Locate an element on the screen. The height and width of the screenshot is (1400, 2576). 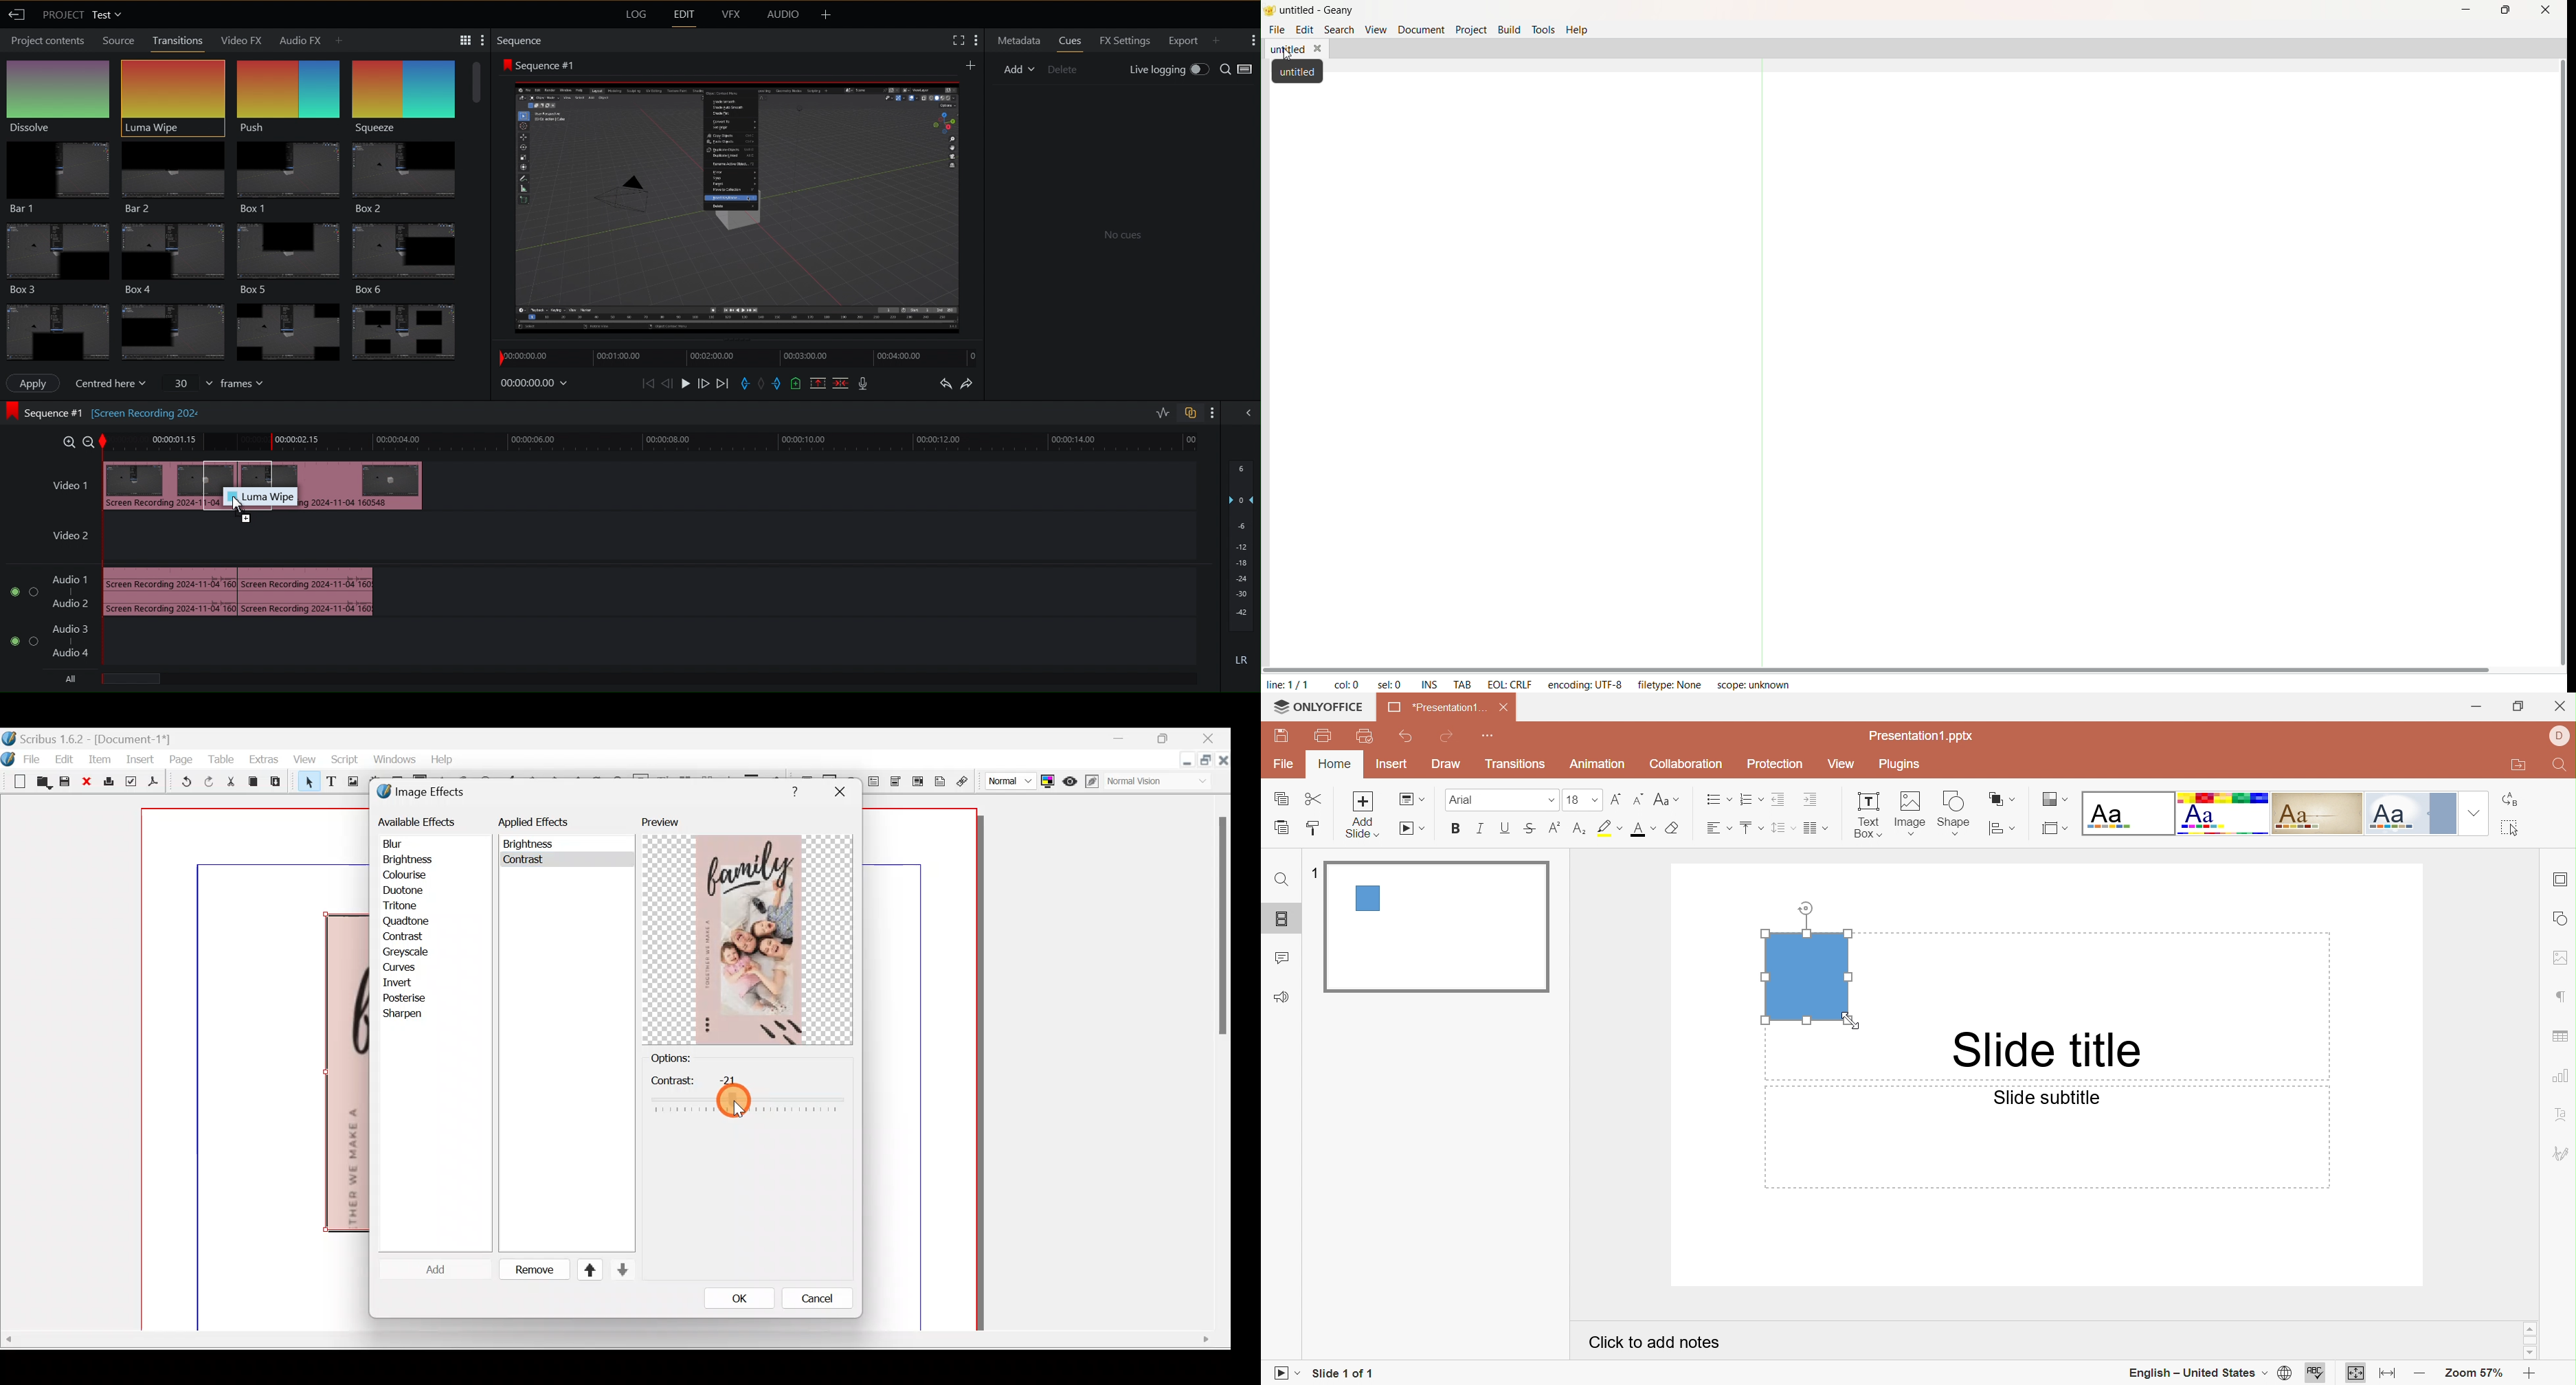
File is located at coordinates (1286, 762).